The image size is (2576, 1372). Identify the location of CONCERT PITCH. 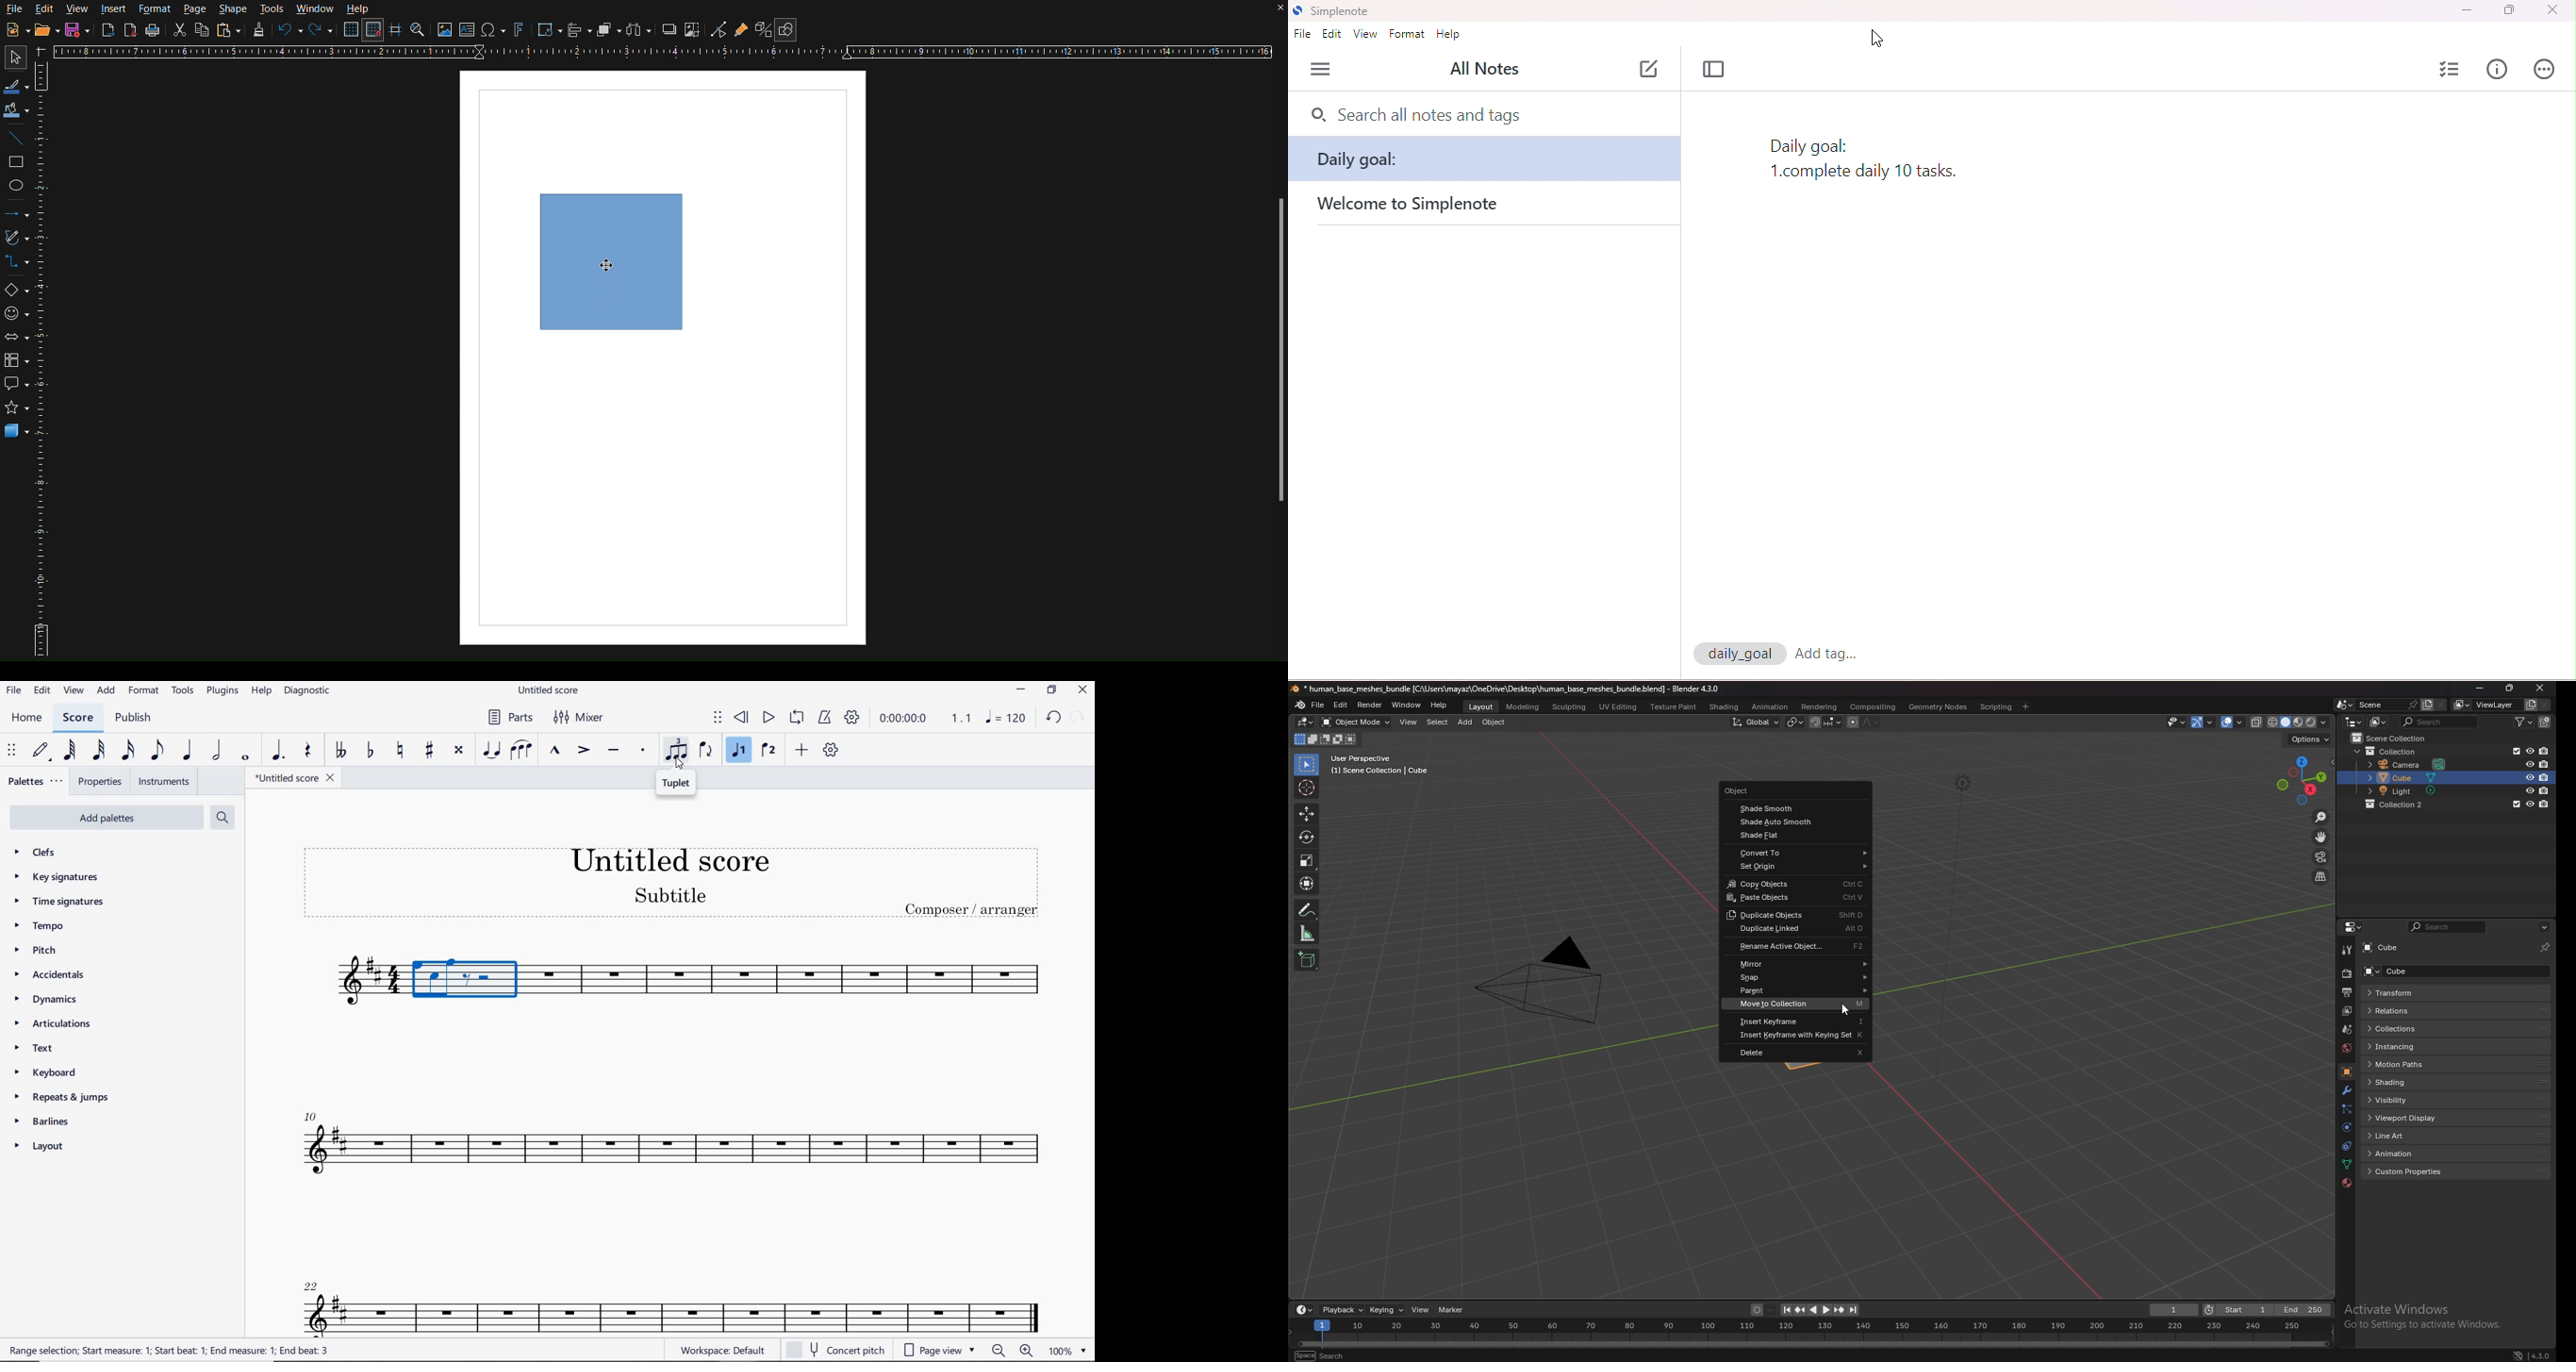
(835, 1351).